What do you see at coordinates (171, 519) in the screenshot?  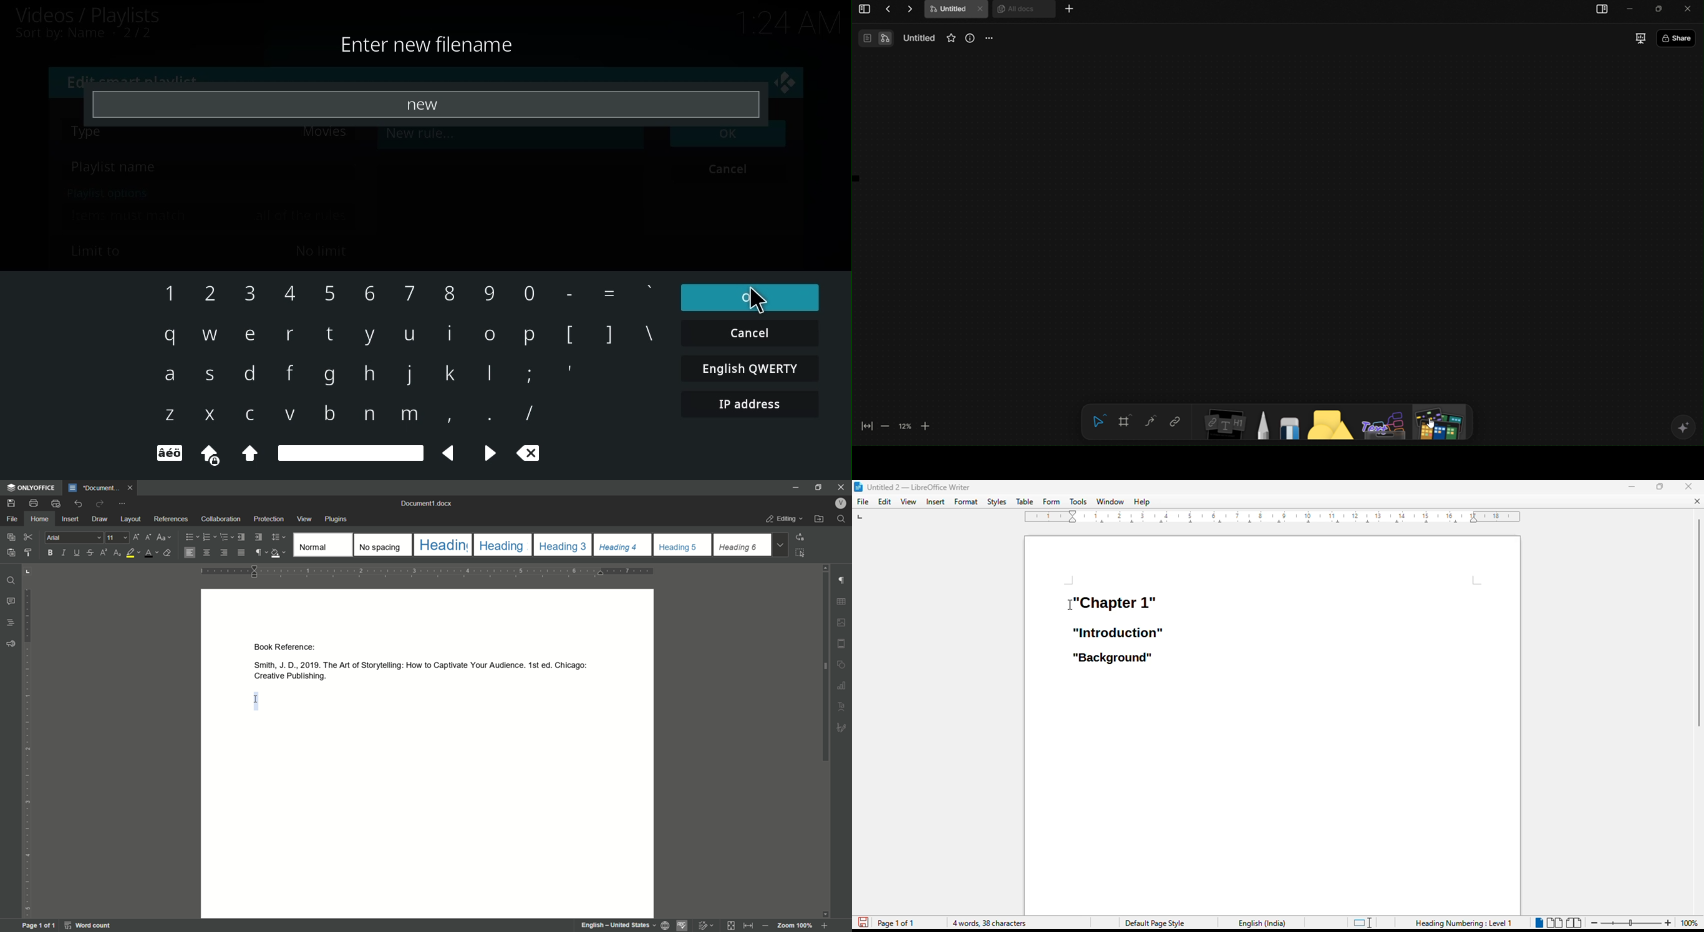 I see `references` at bounding box center [171, 519].